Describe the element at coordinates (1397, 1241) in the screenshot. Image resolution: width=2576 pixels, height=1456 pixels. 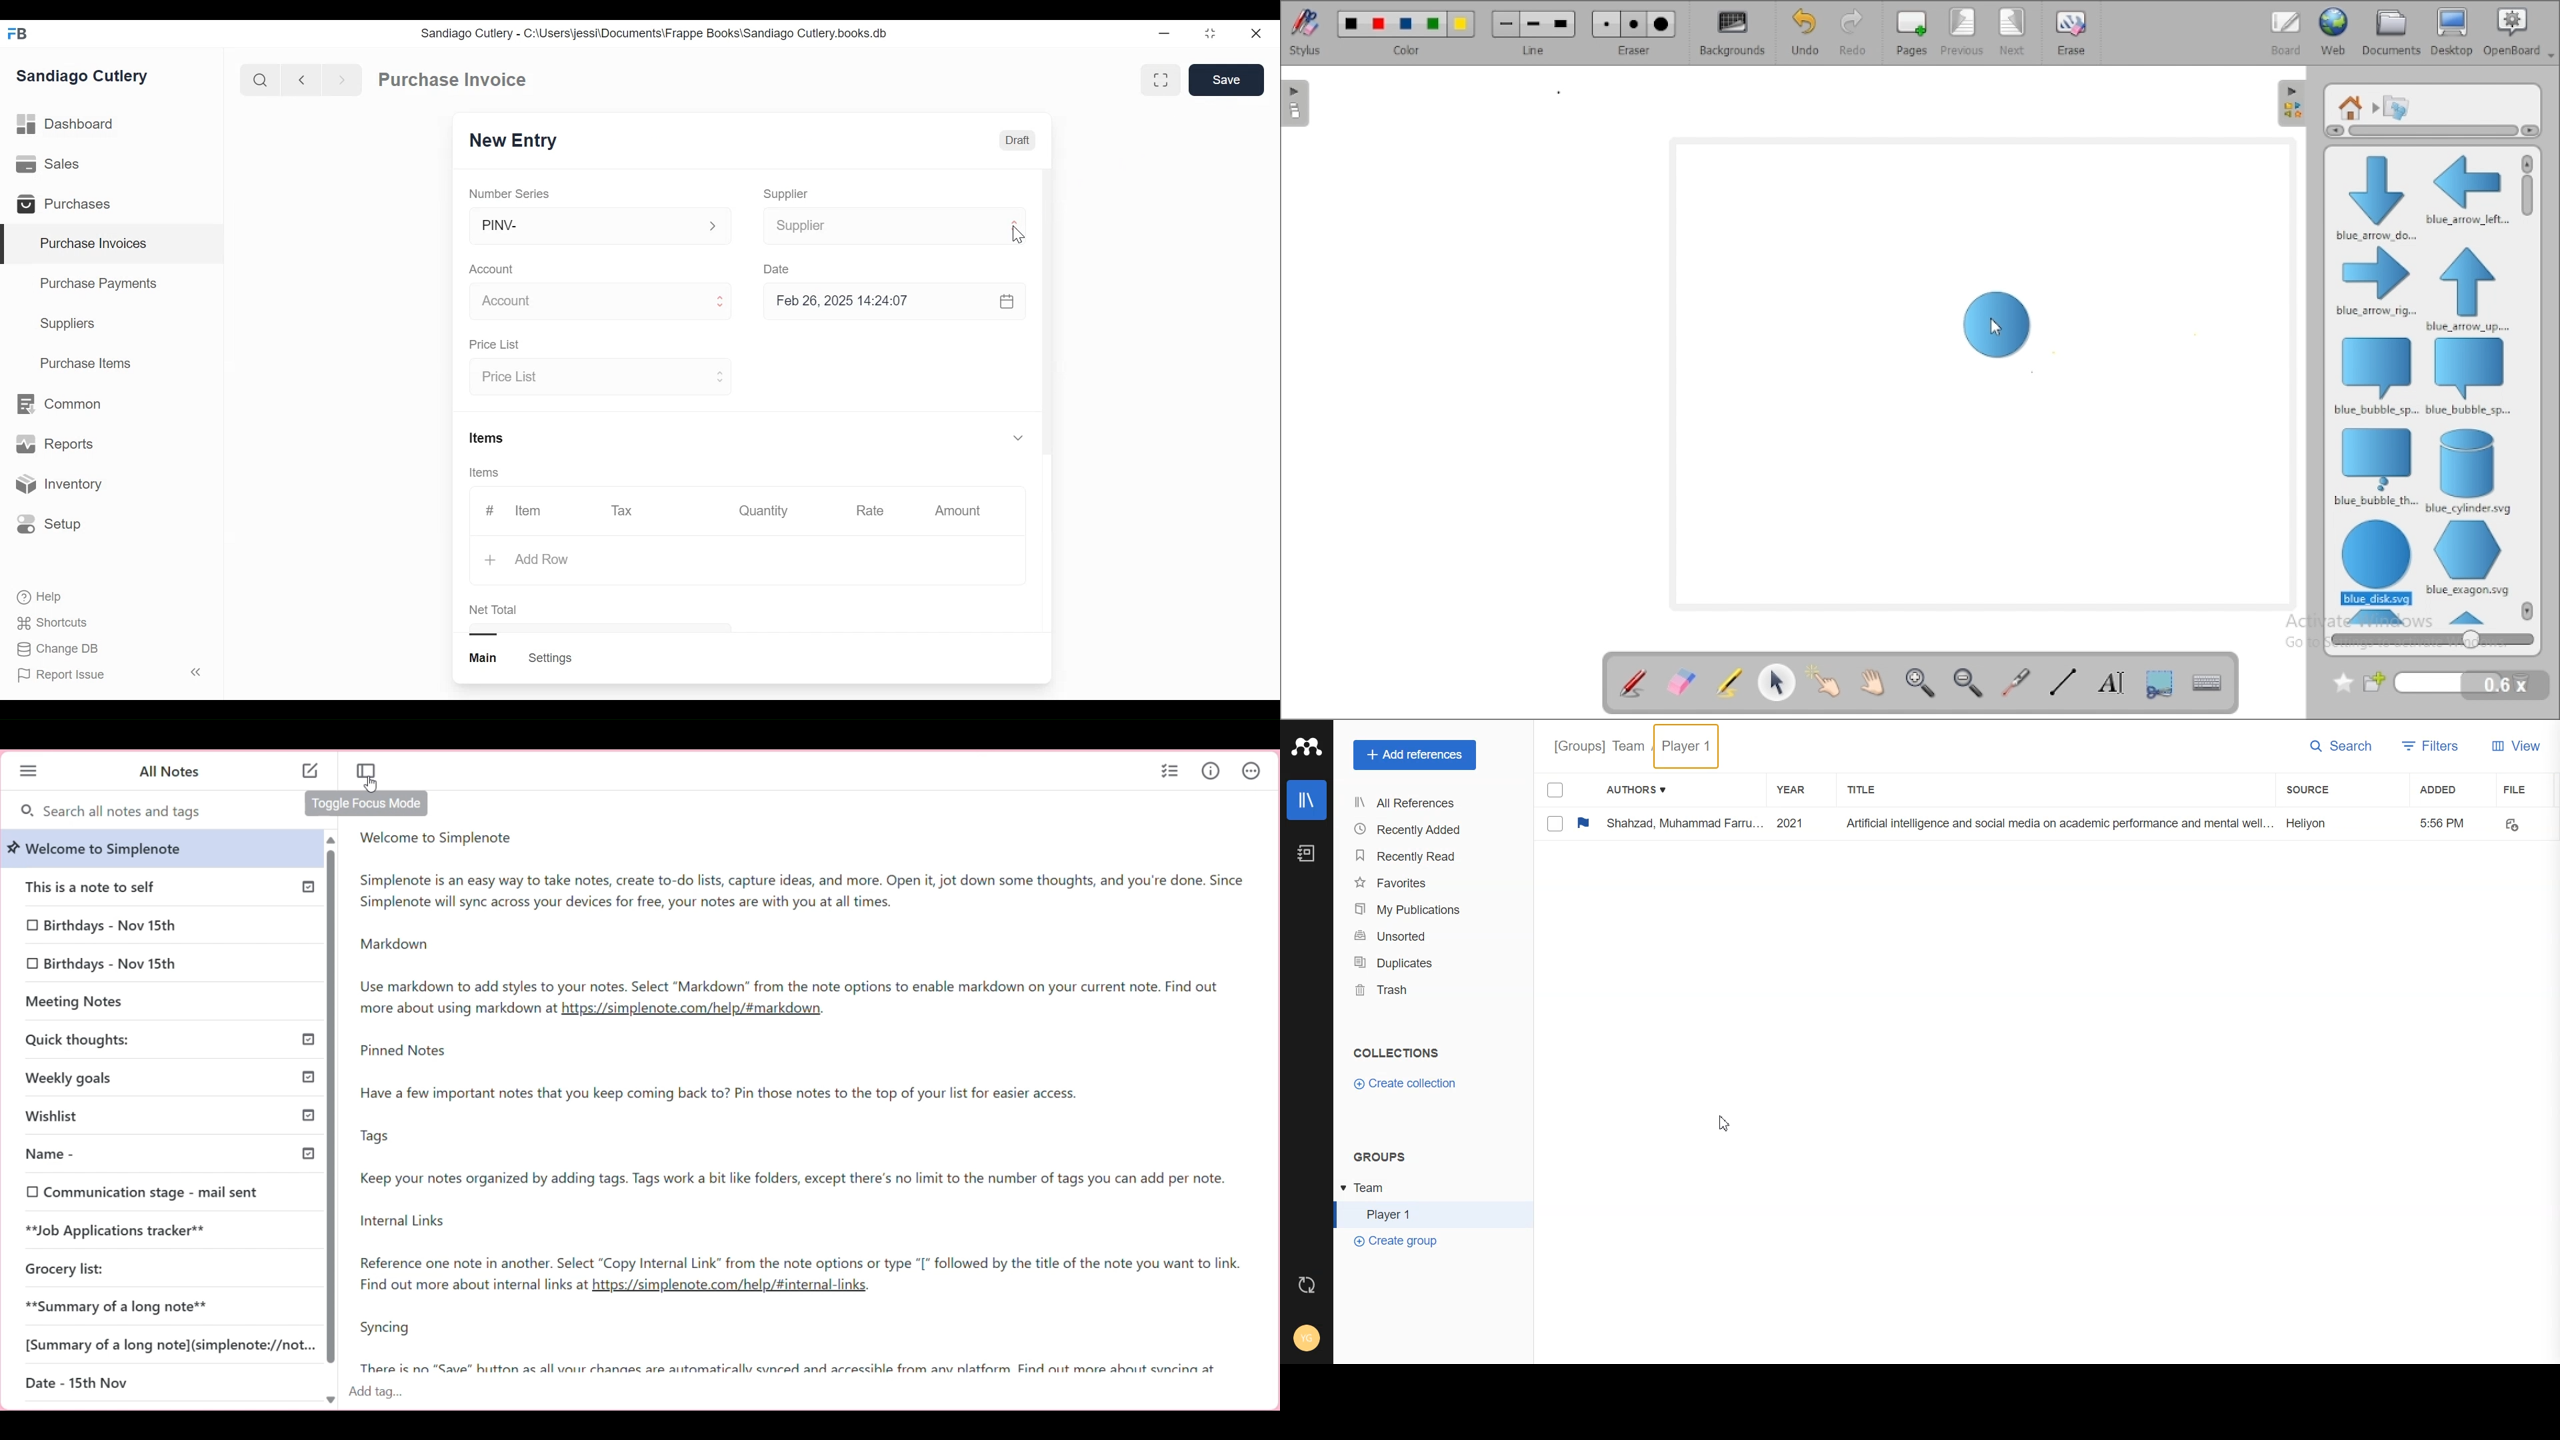
I see `Create group` at that location.